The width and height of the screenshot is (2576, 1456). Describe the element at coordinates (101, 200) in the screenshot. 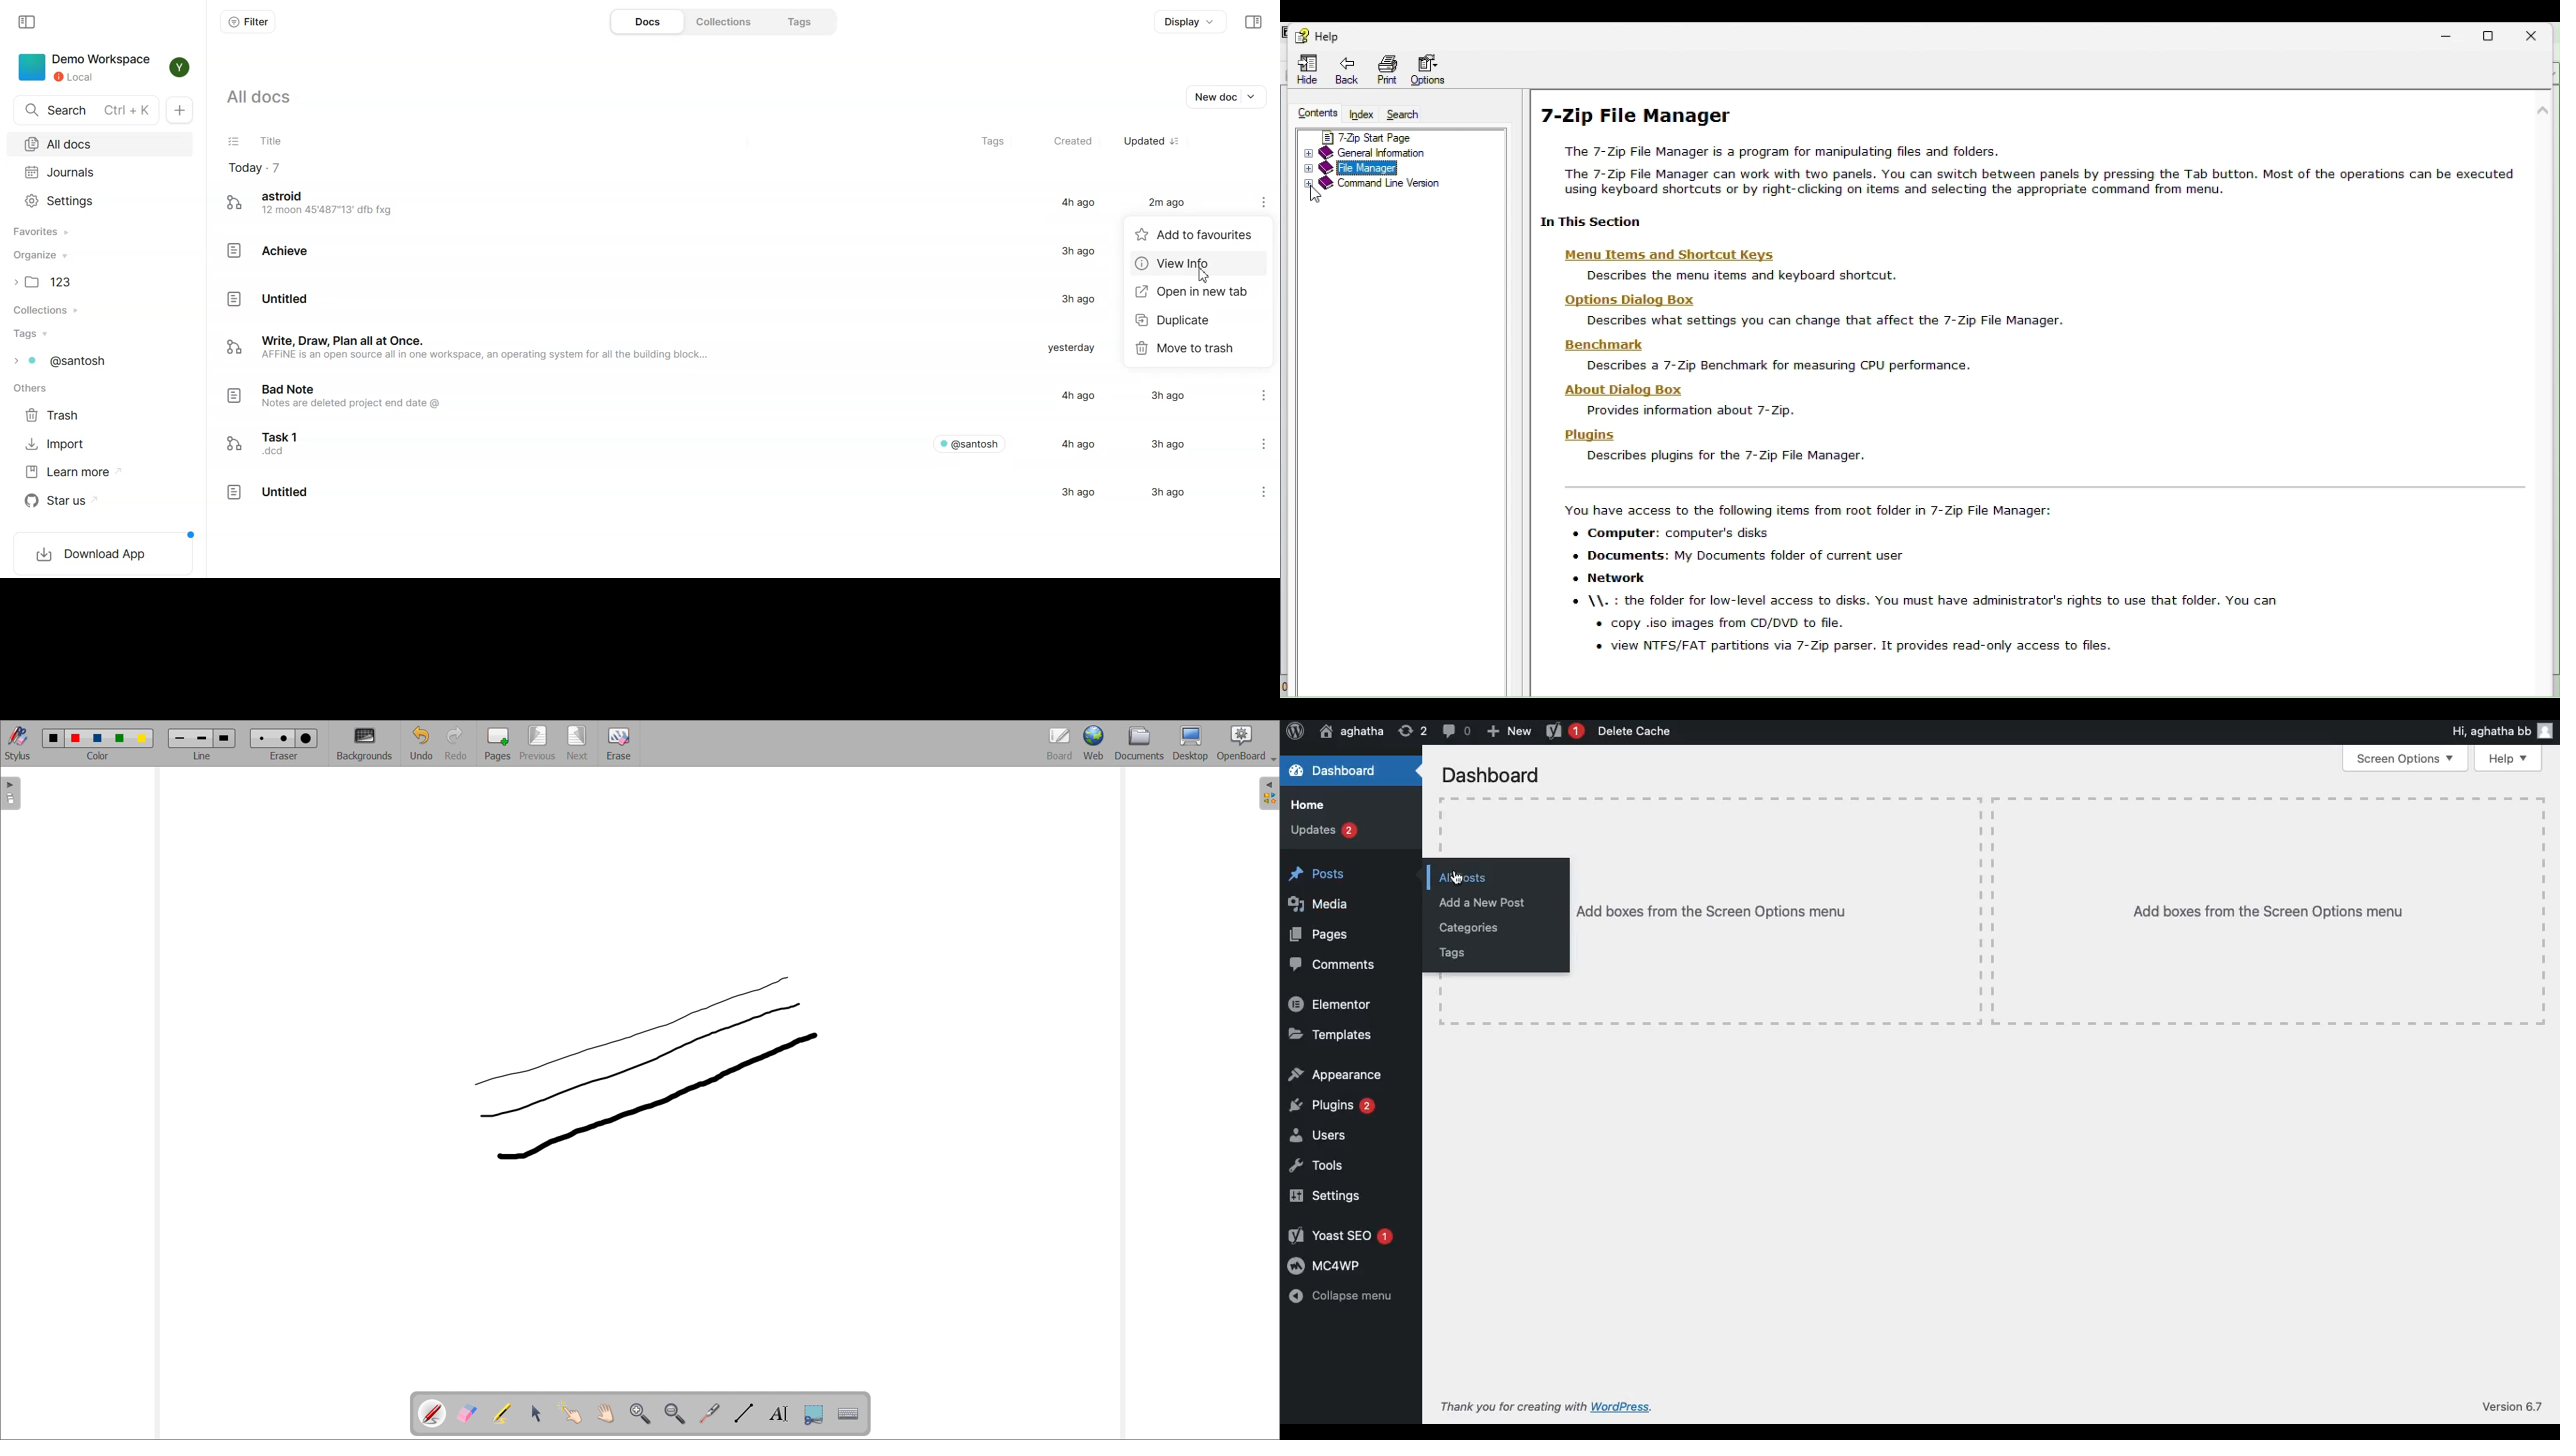

I see `Settings` at that location.